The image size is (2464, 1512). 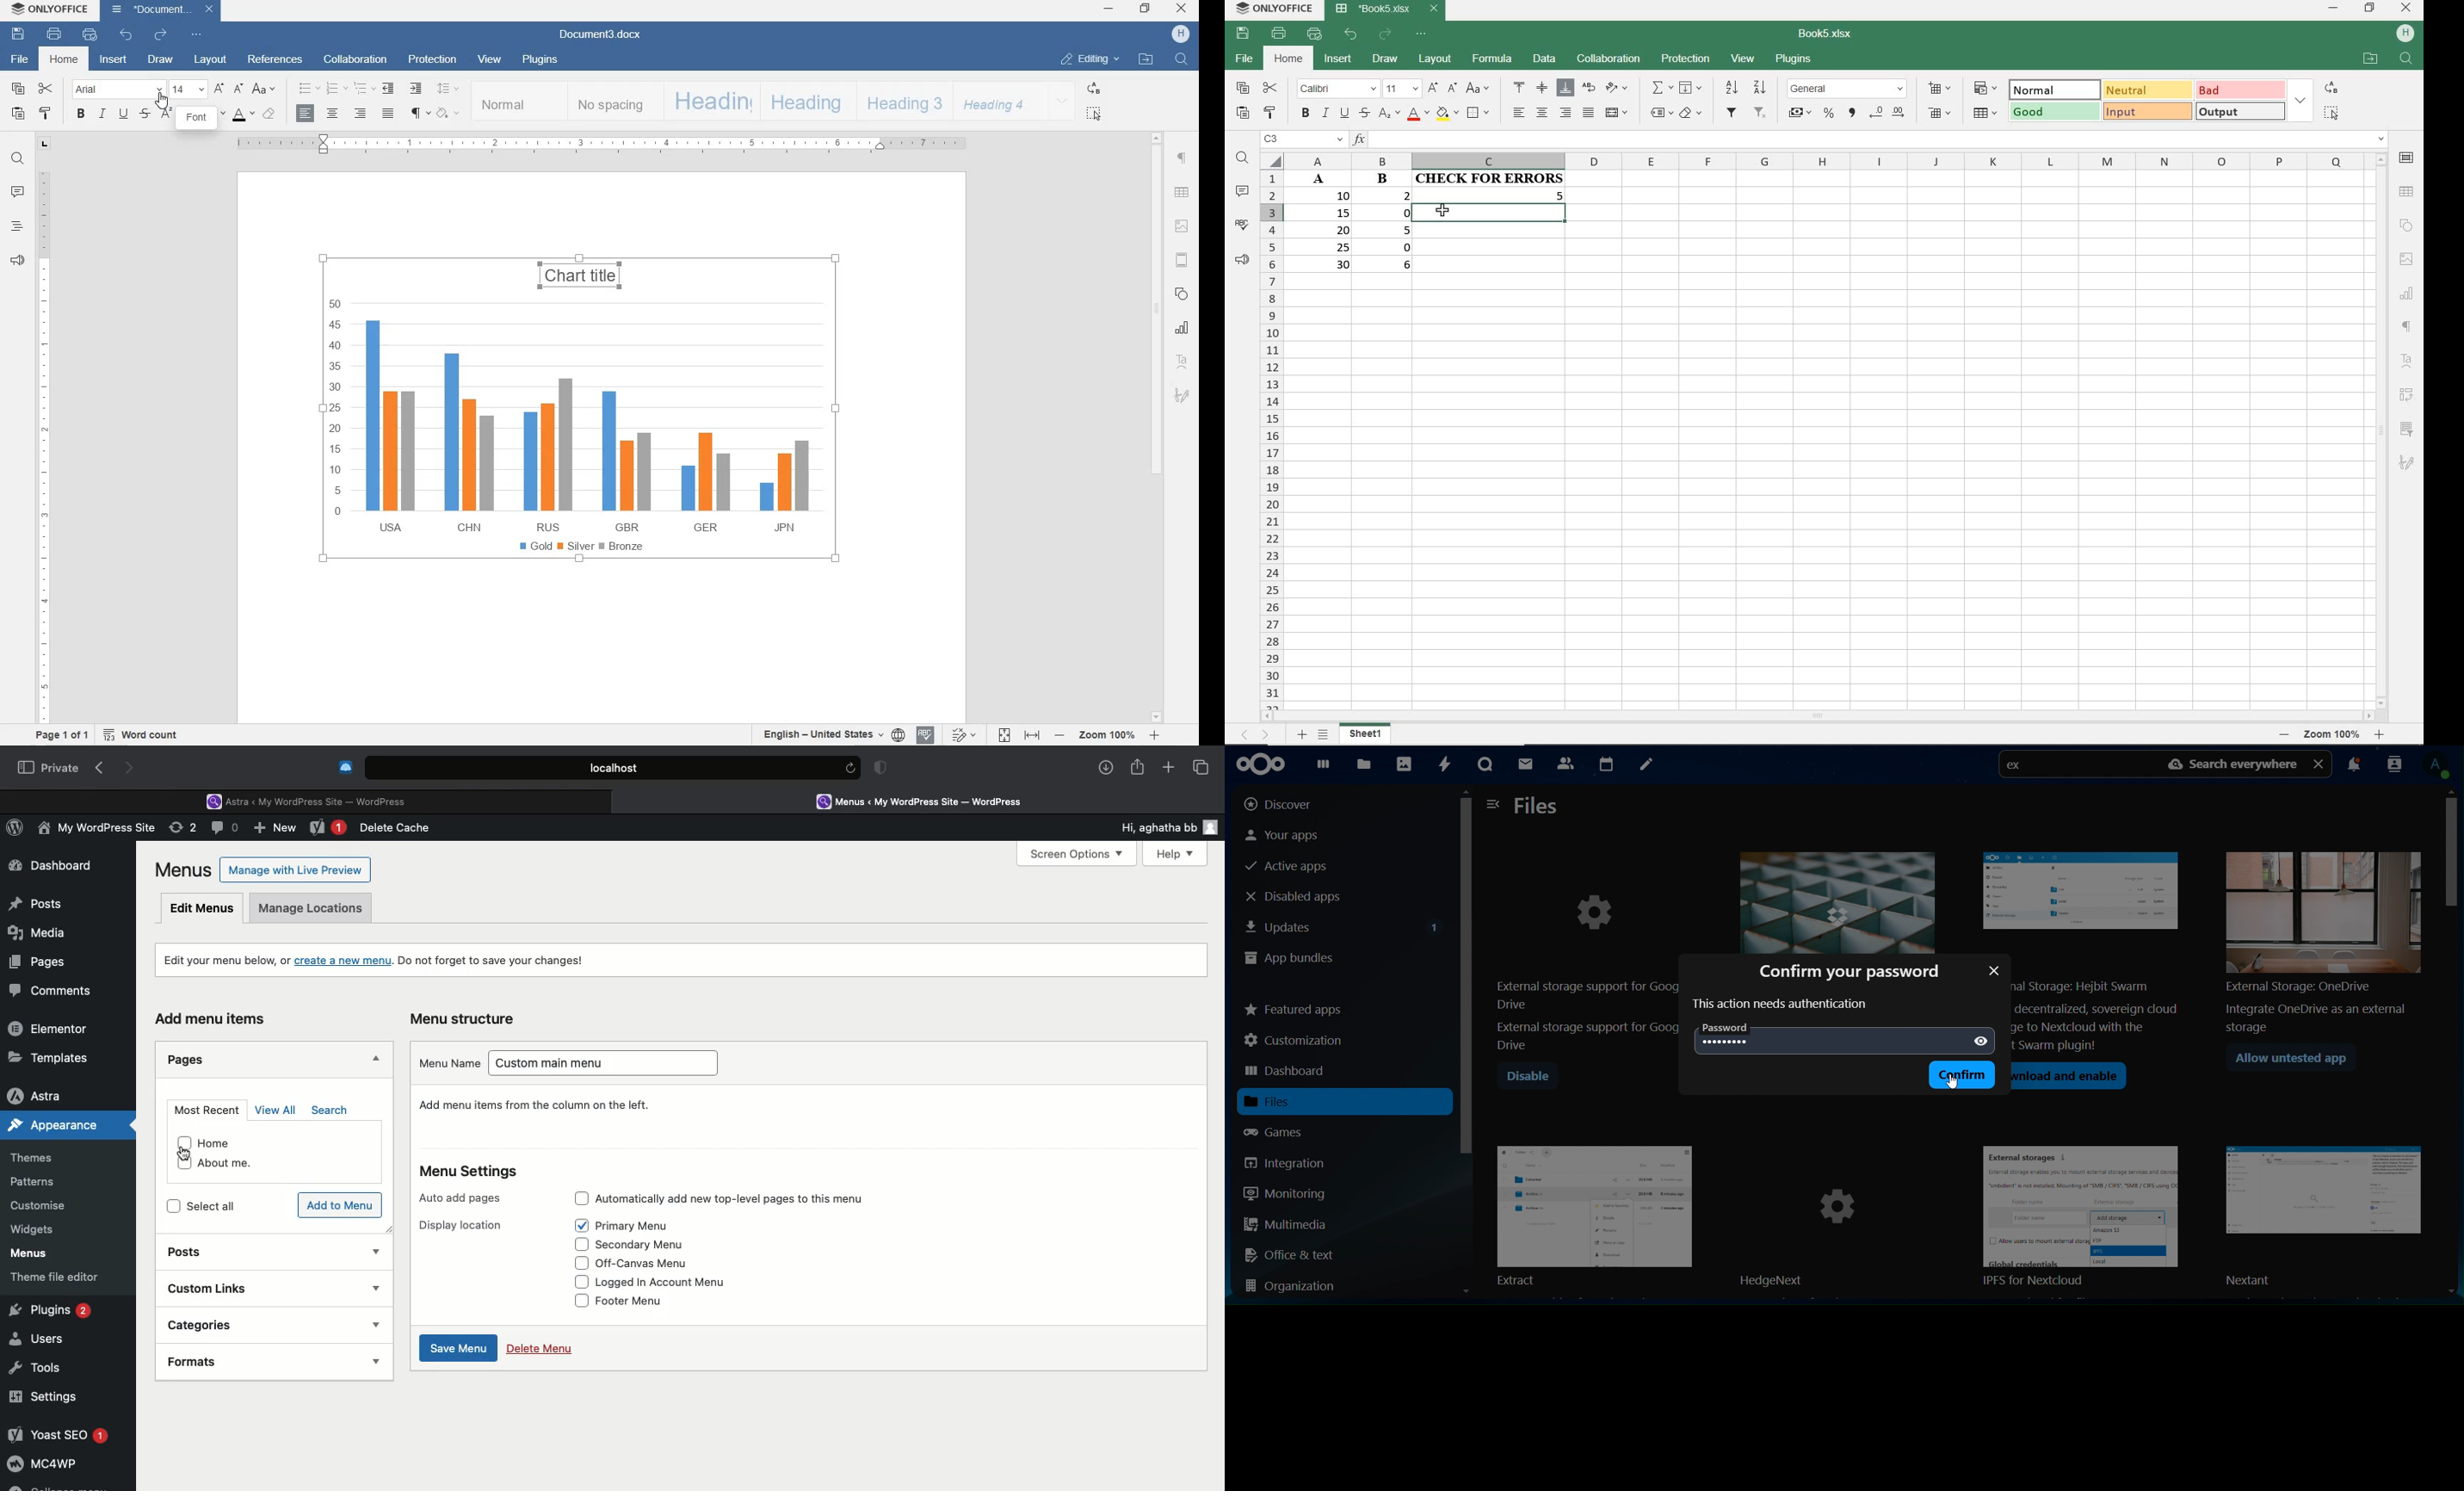 What do you see at coordinates (1442, 764) in the screenshot?
I see `activity` at bounding box center [1442, 764].